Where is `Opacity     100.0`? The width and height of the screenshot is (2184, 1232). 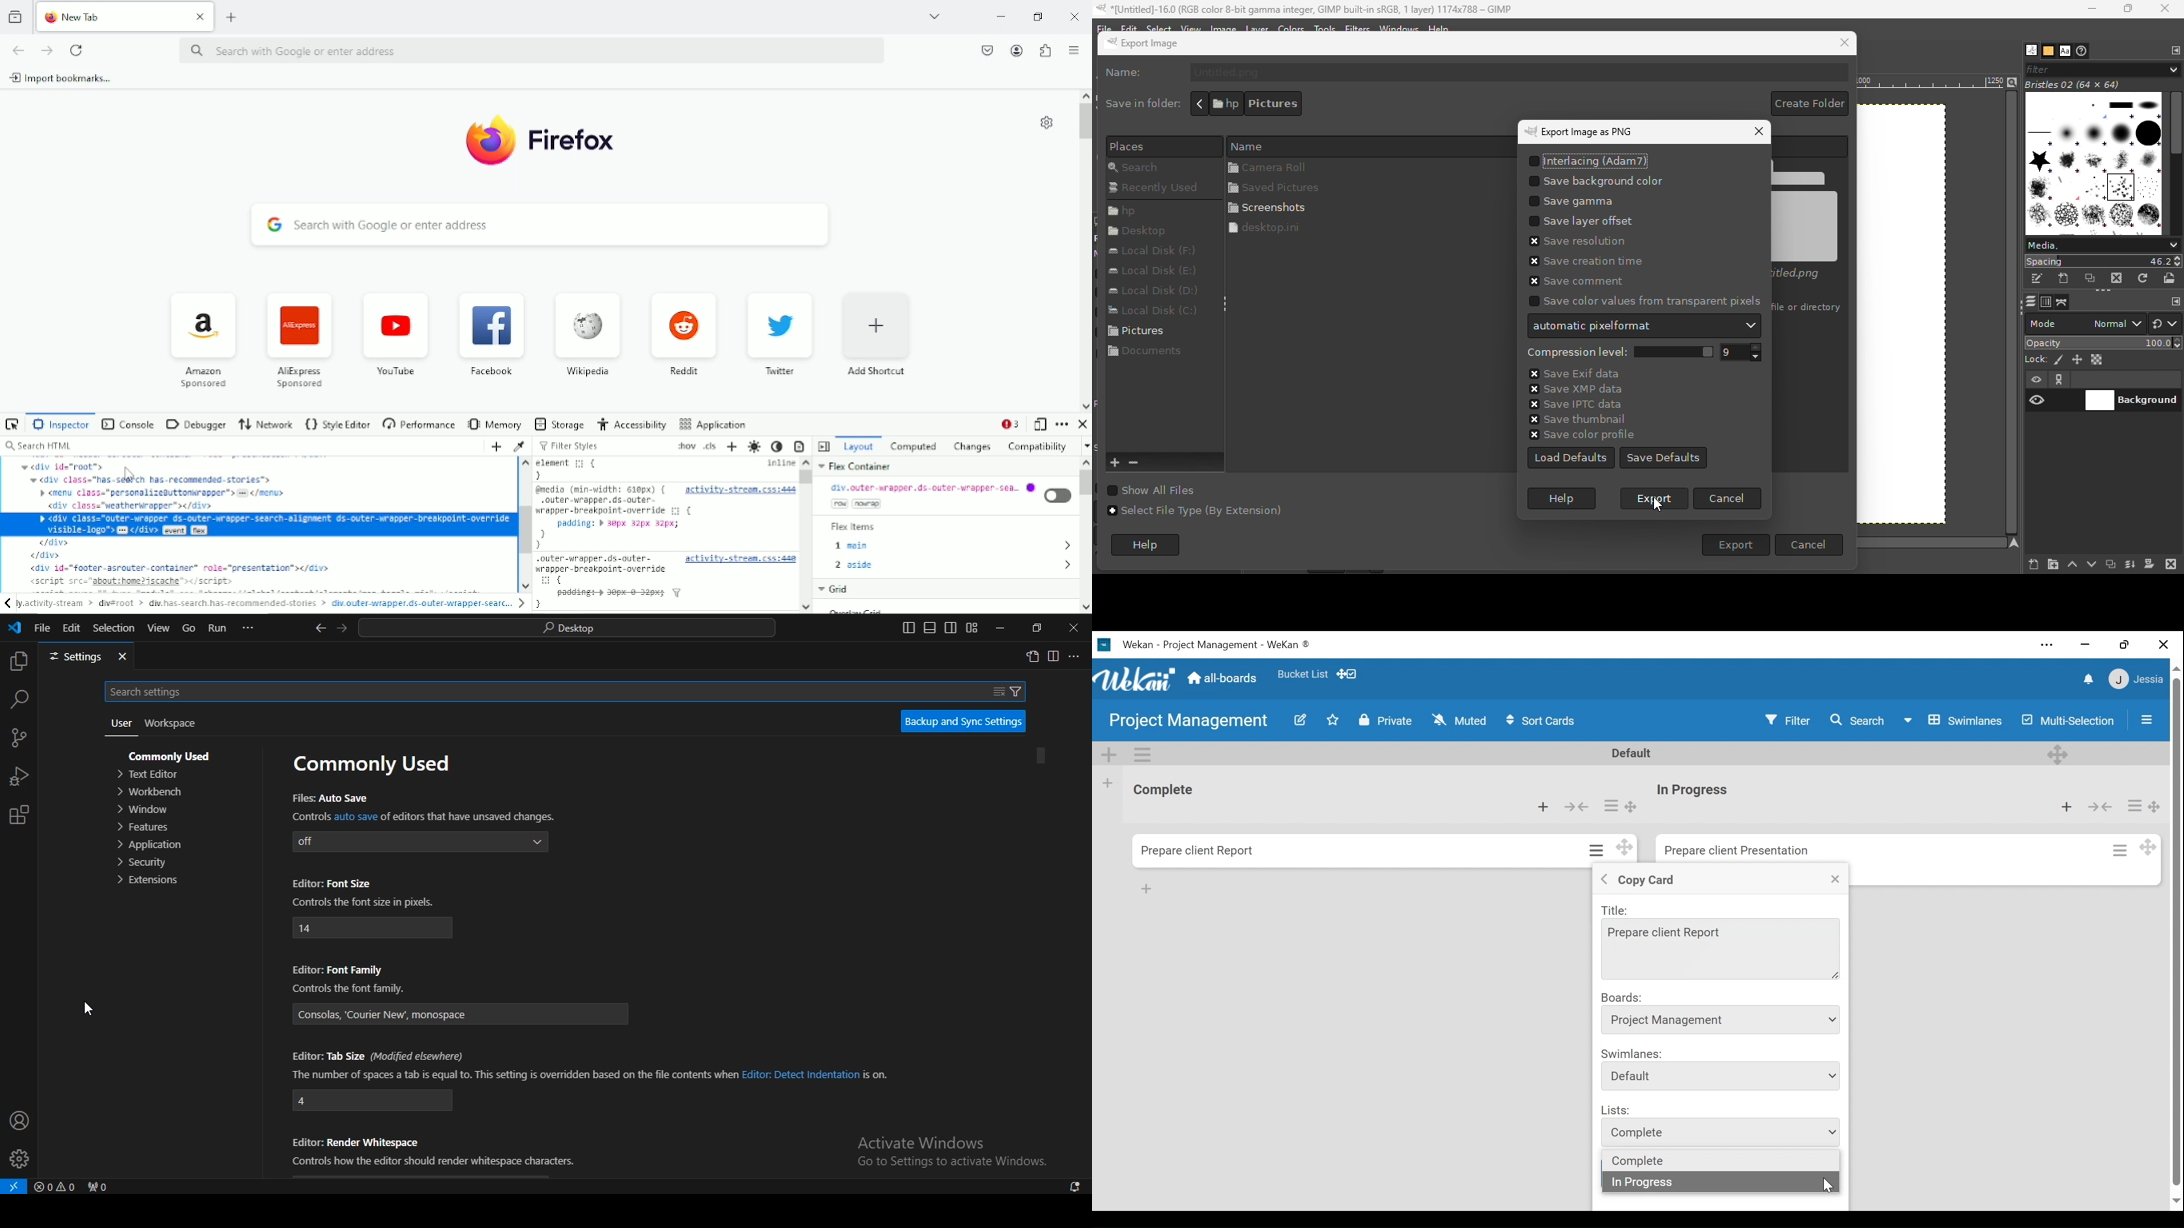
Opacity     100.0 is located at coordinates (2104, 343).